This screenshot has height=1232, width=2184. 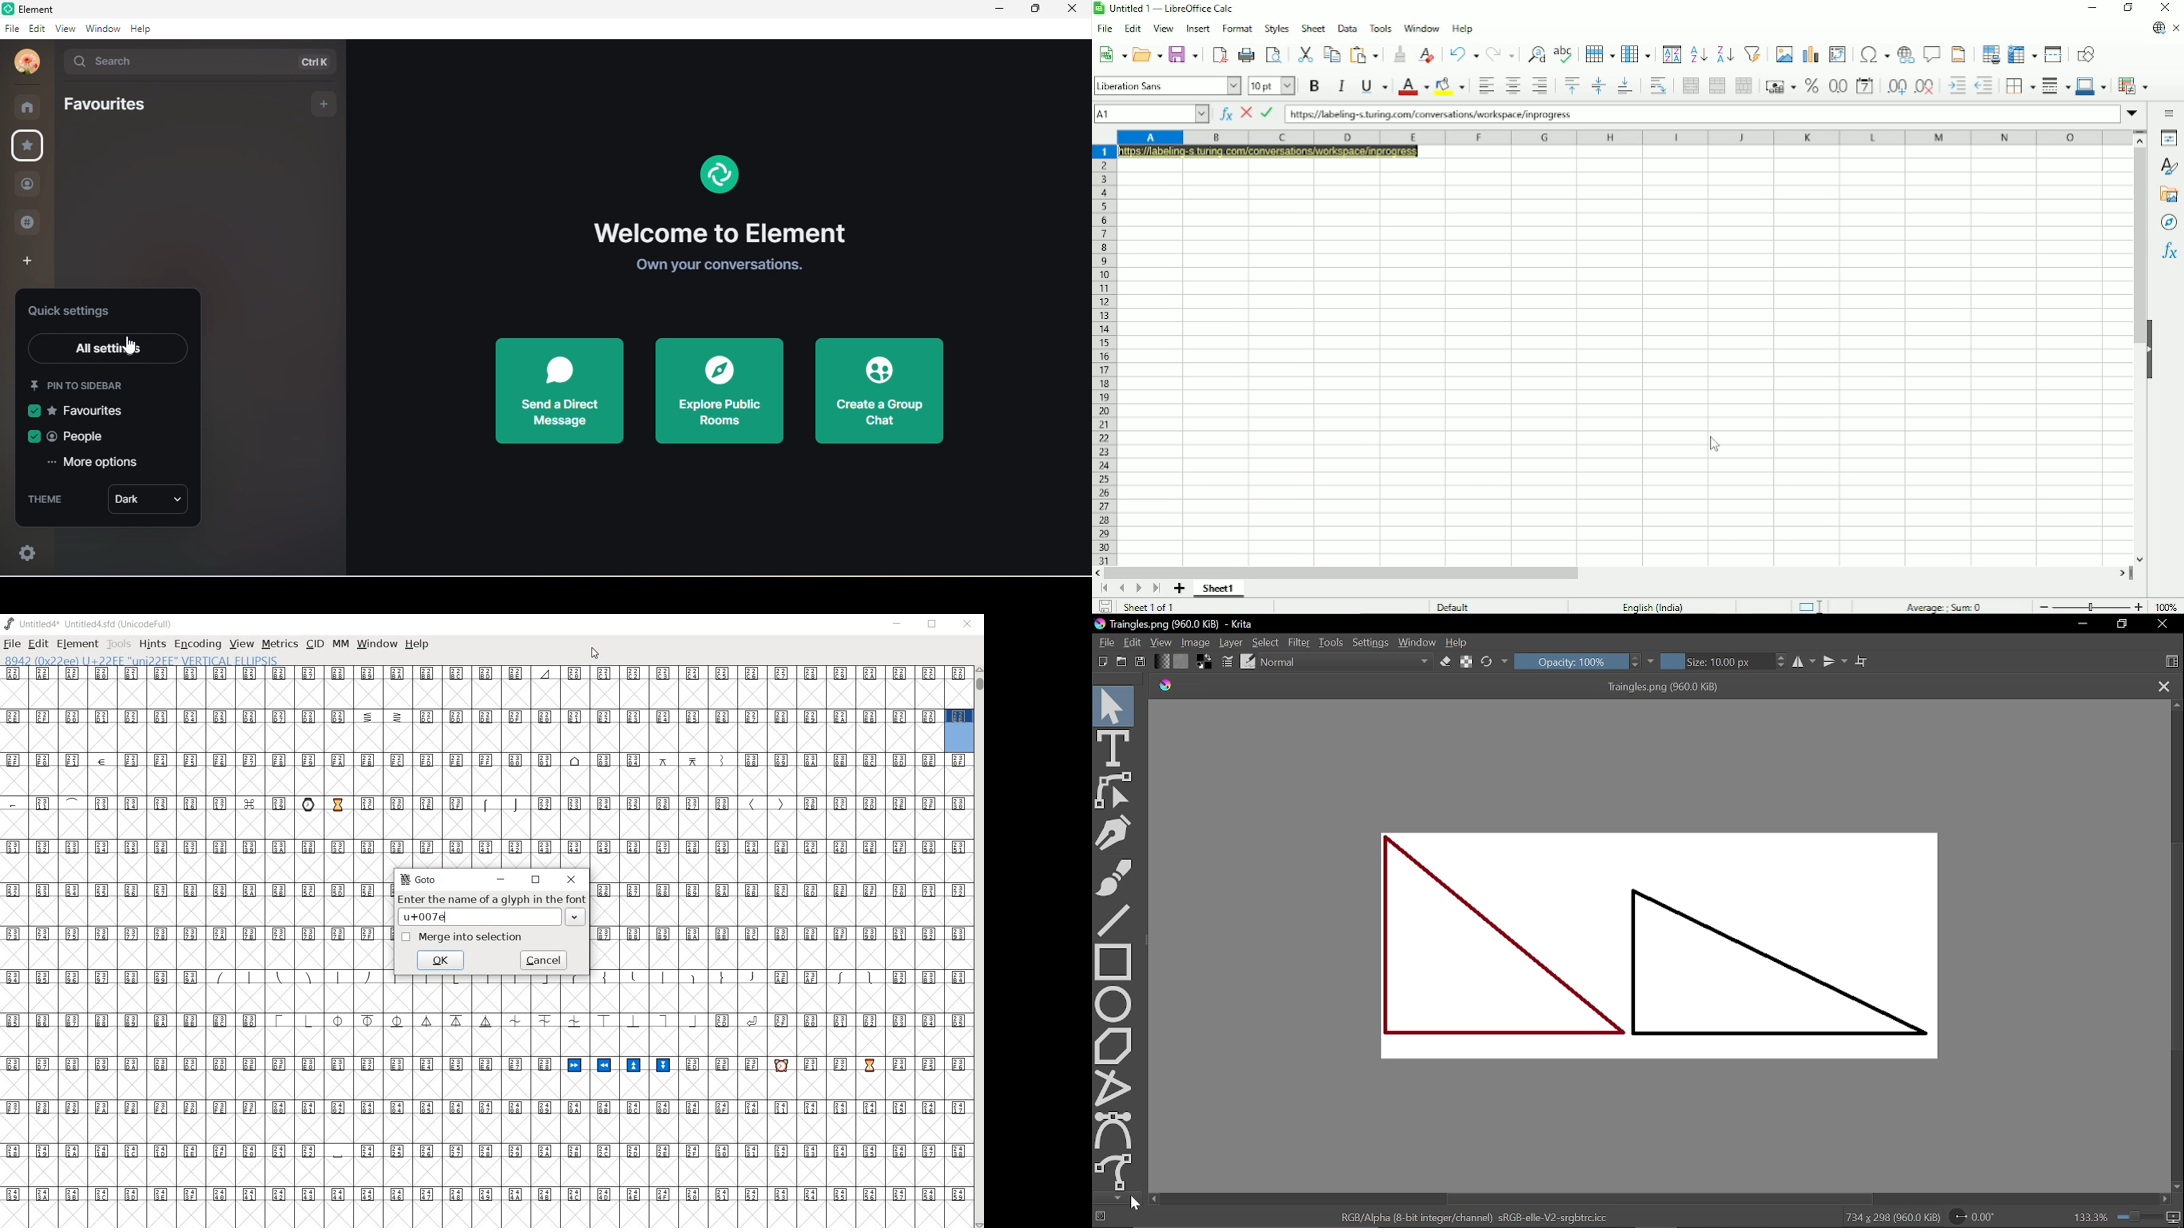 What do you see at coordinates (1121, 662) in the screenshot?
I see `Open existing document` at bounding box center [1121, 662].